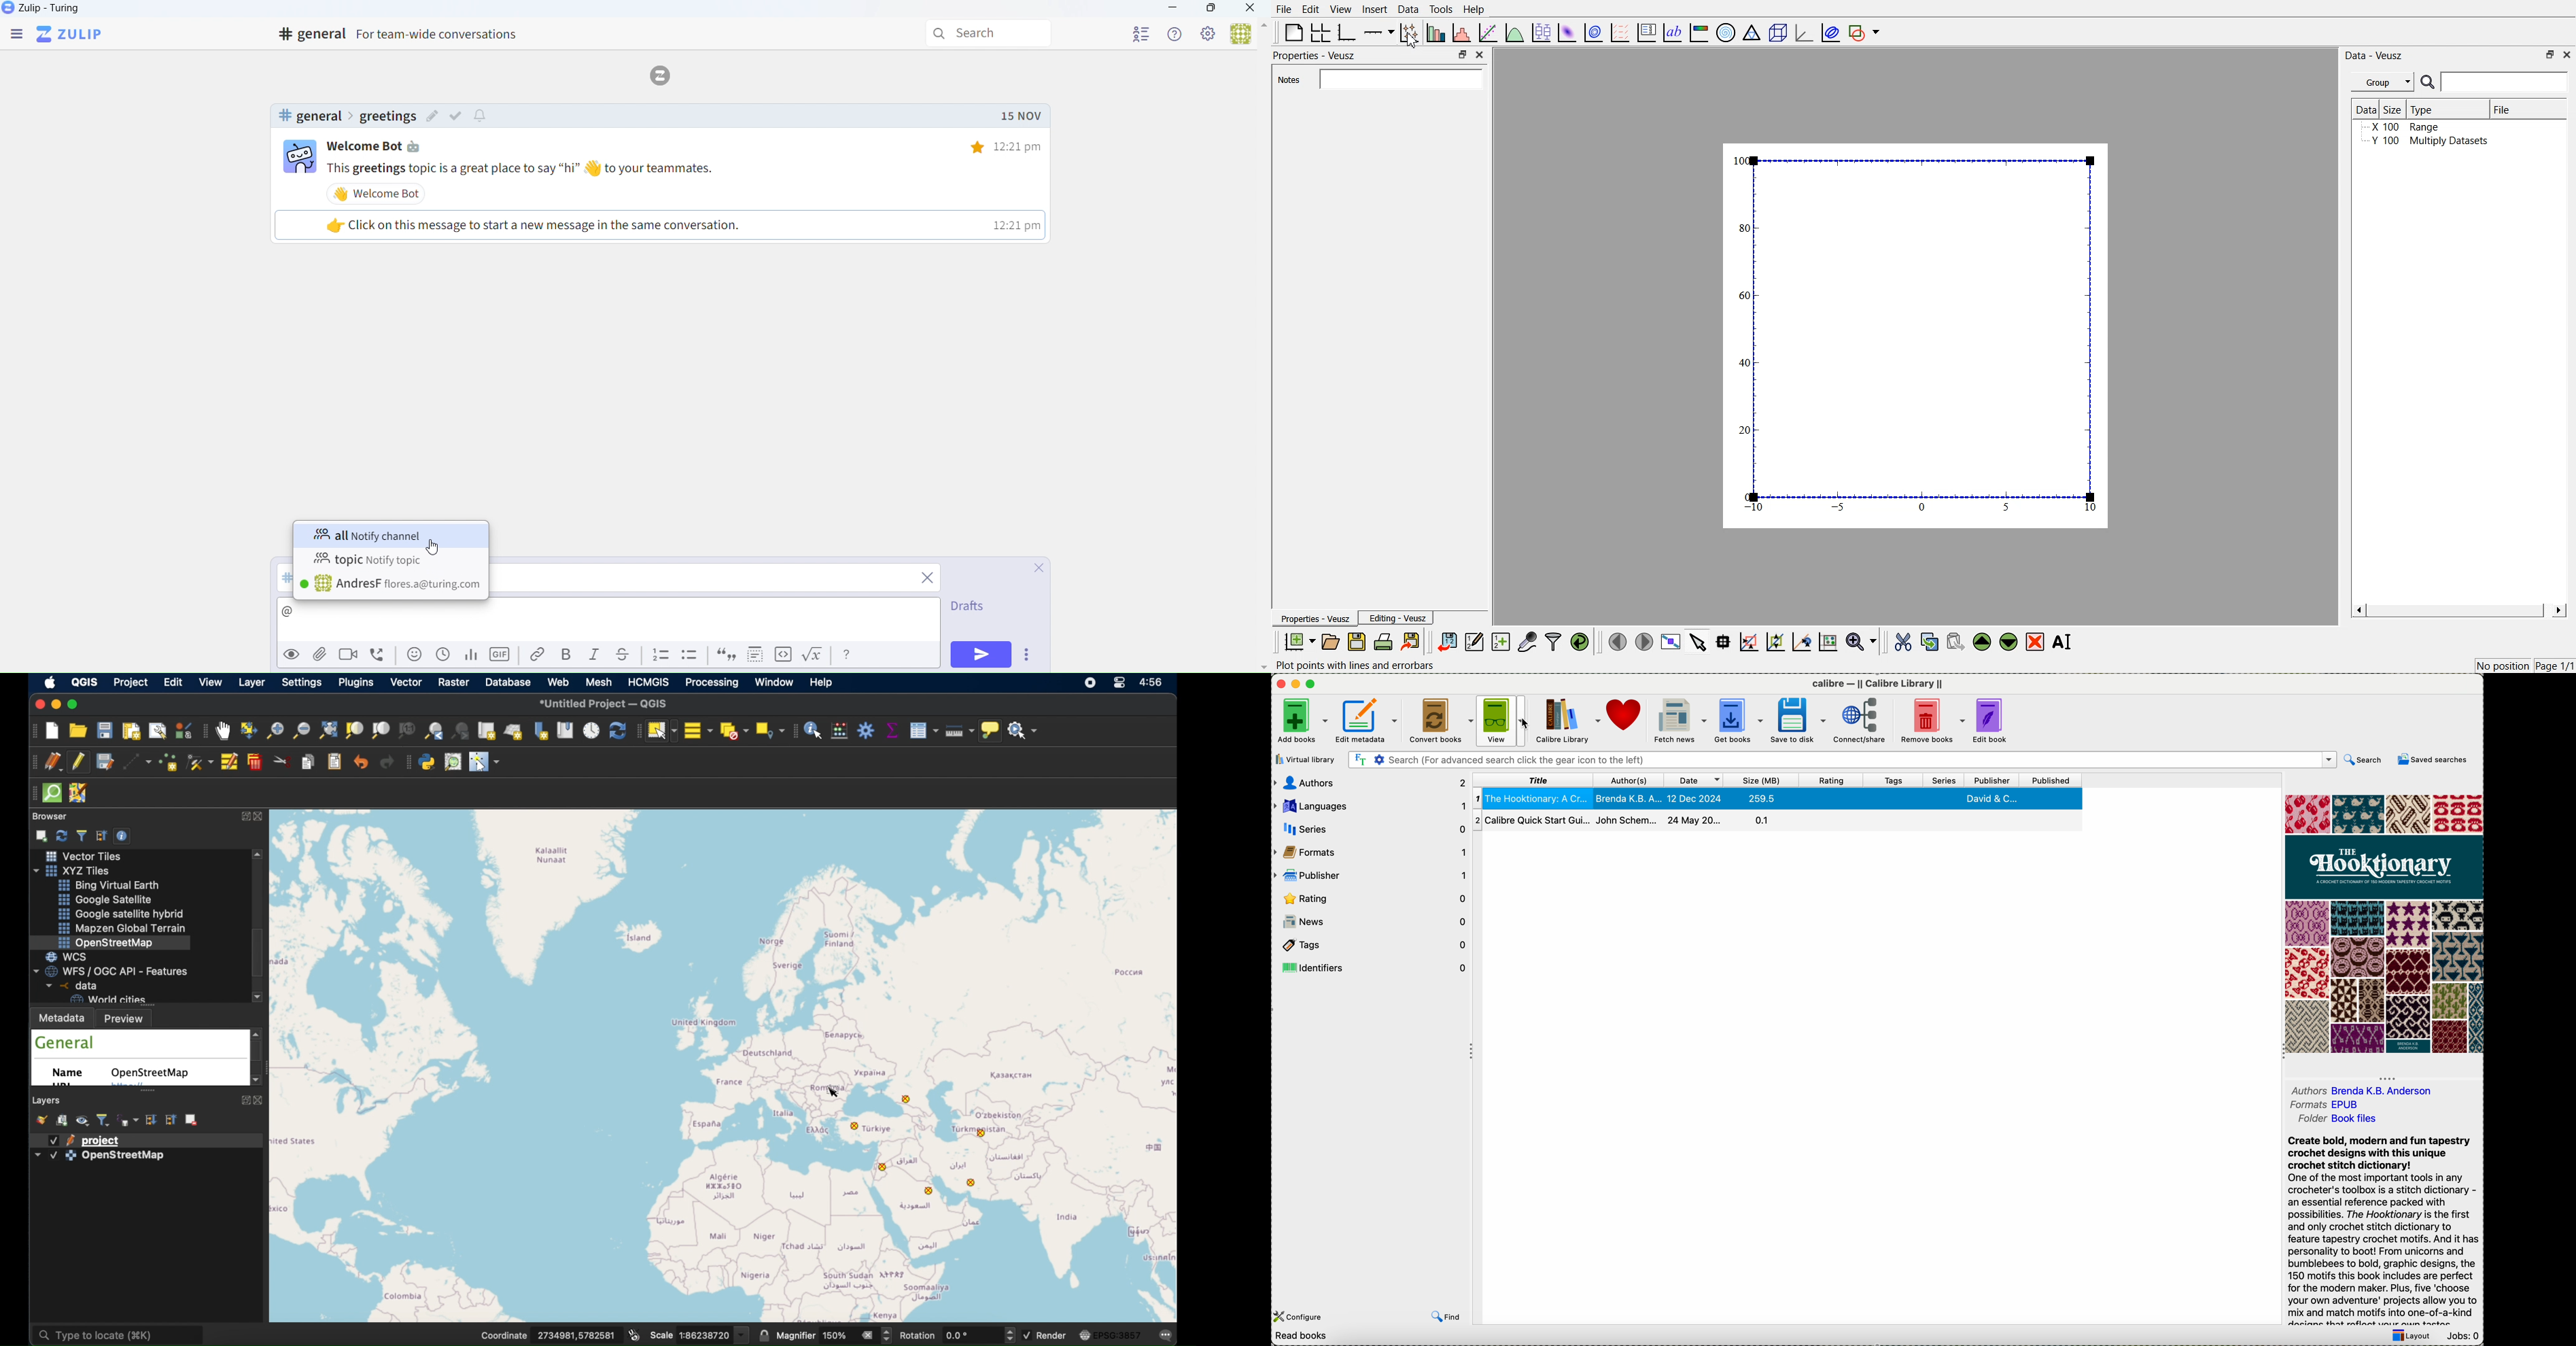  What do you see at coordinates (107, 942) in the screenshot?
I see `openstreetmap` at bounding box center [107, 942].